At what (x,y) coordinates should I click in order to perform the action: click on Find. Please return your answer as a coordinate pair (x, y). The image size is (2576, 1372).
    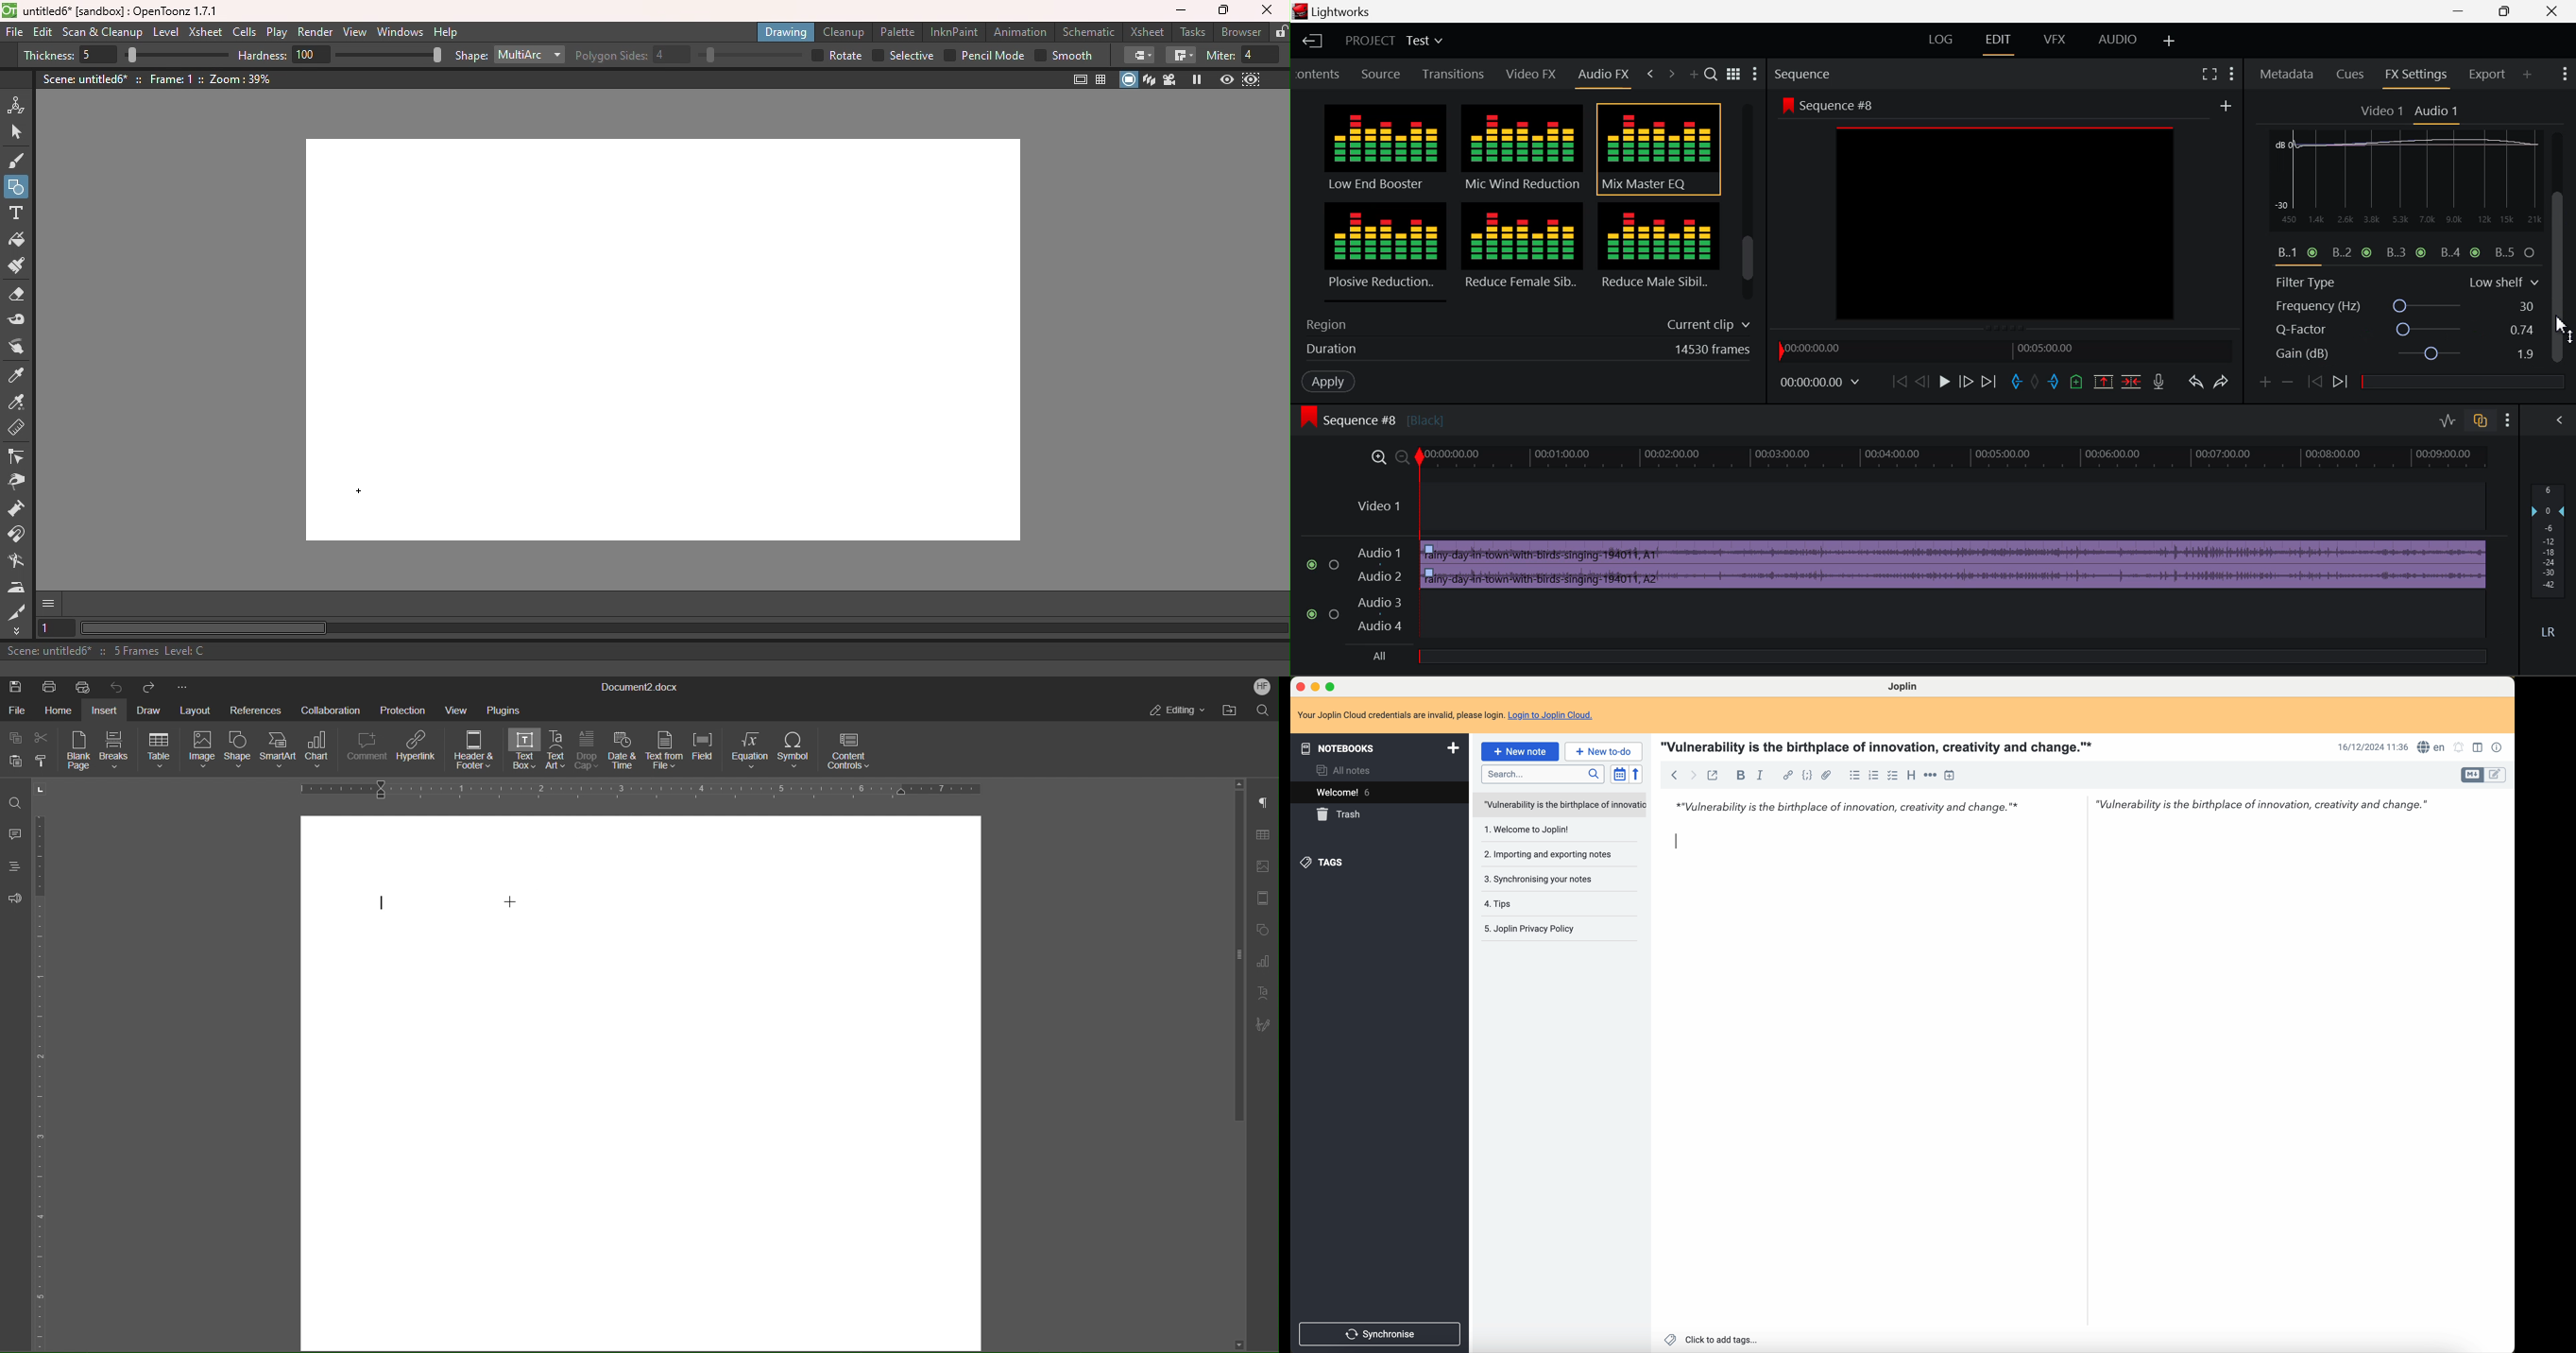
    Looking at the image, I should click on (17, 803).